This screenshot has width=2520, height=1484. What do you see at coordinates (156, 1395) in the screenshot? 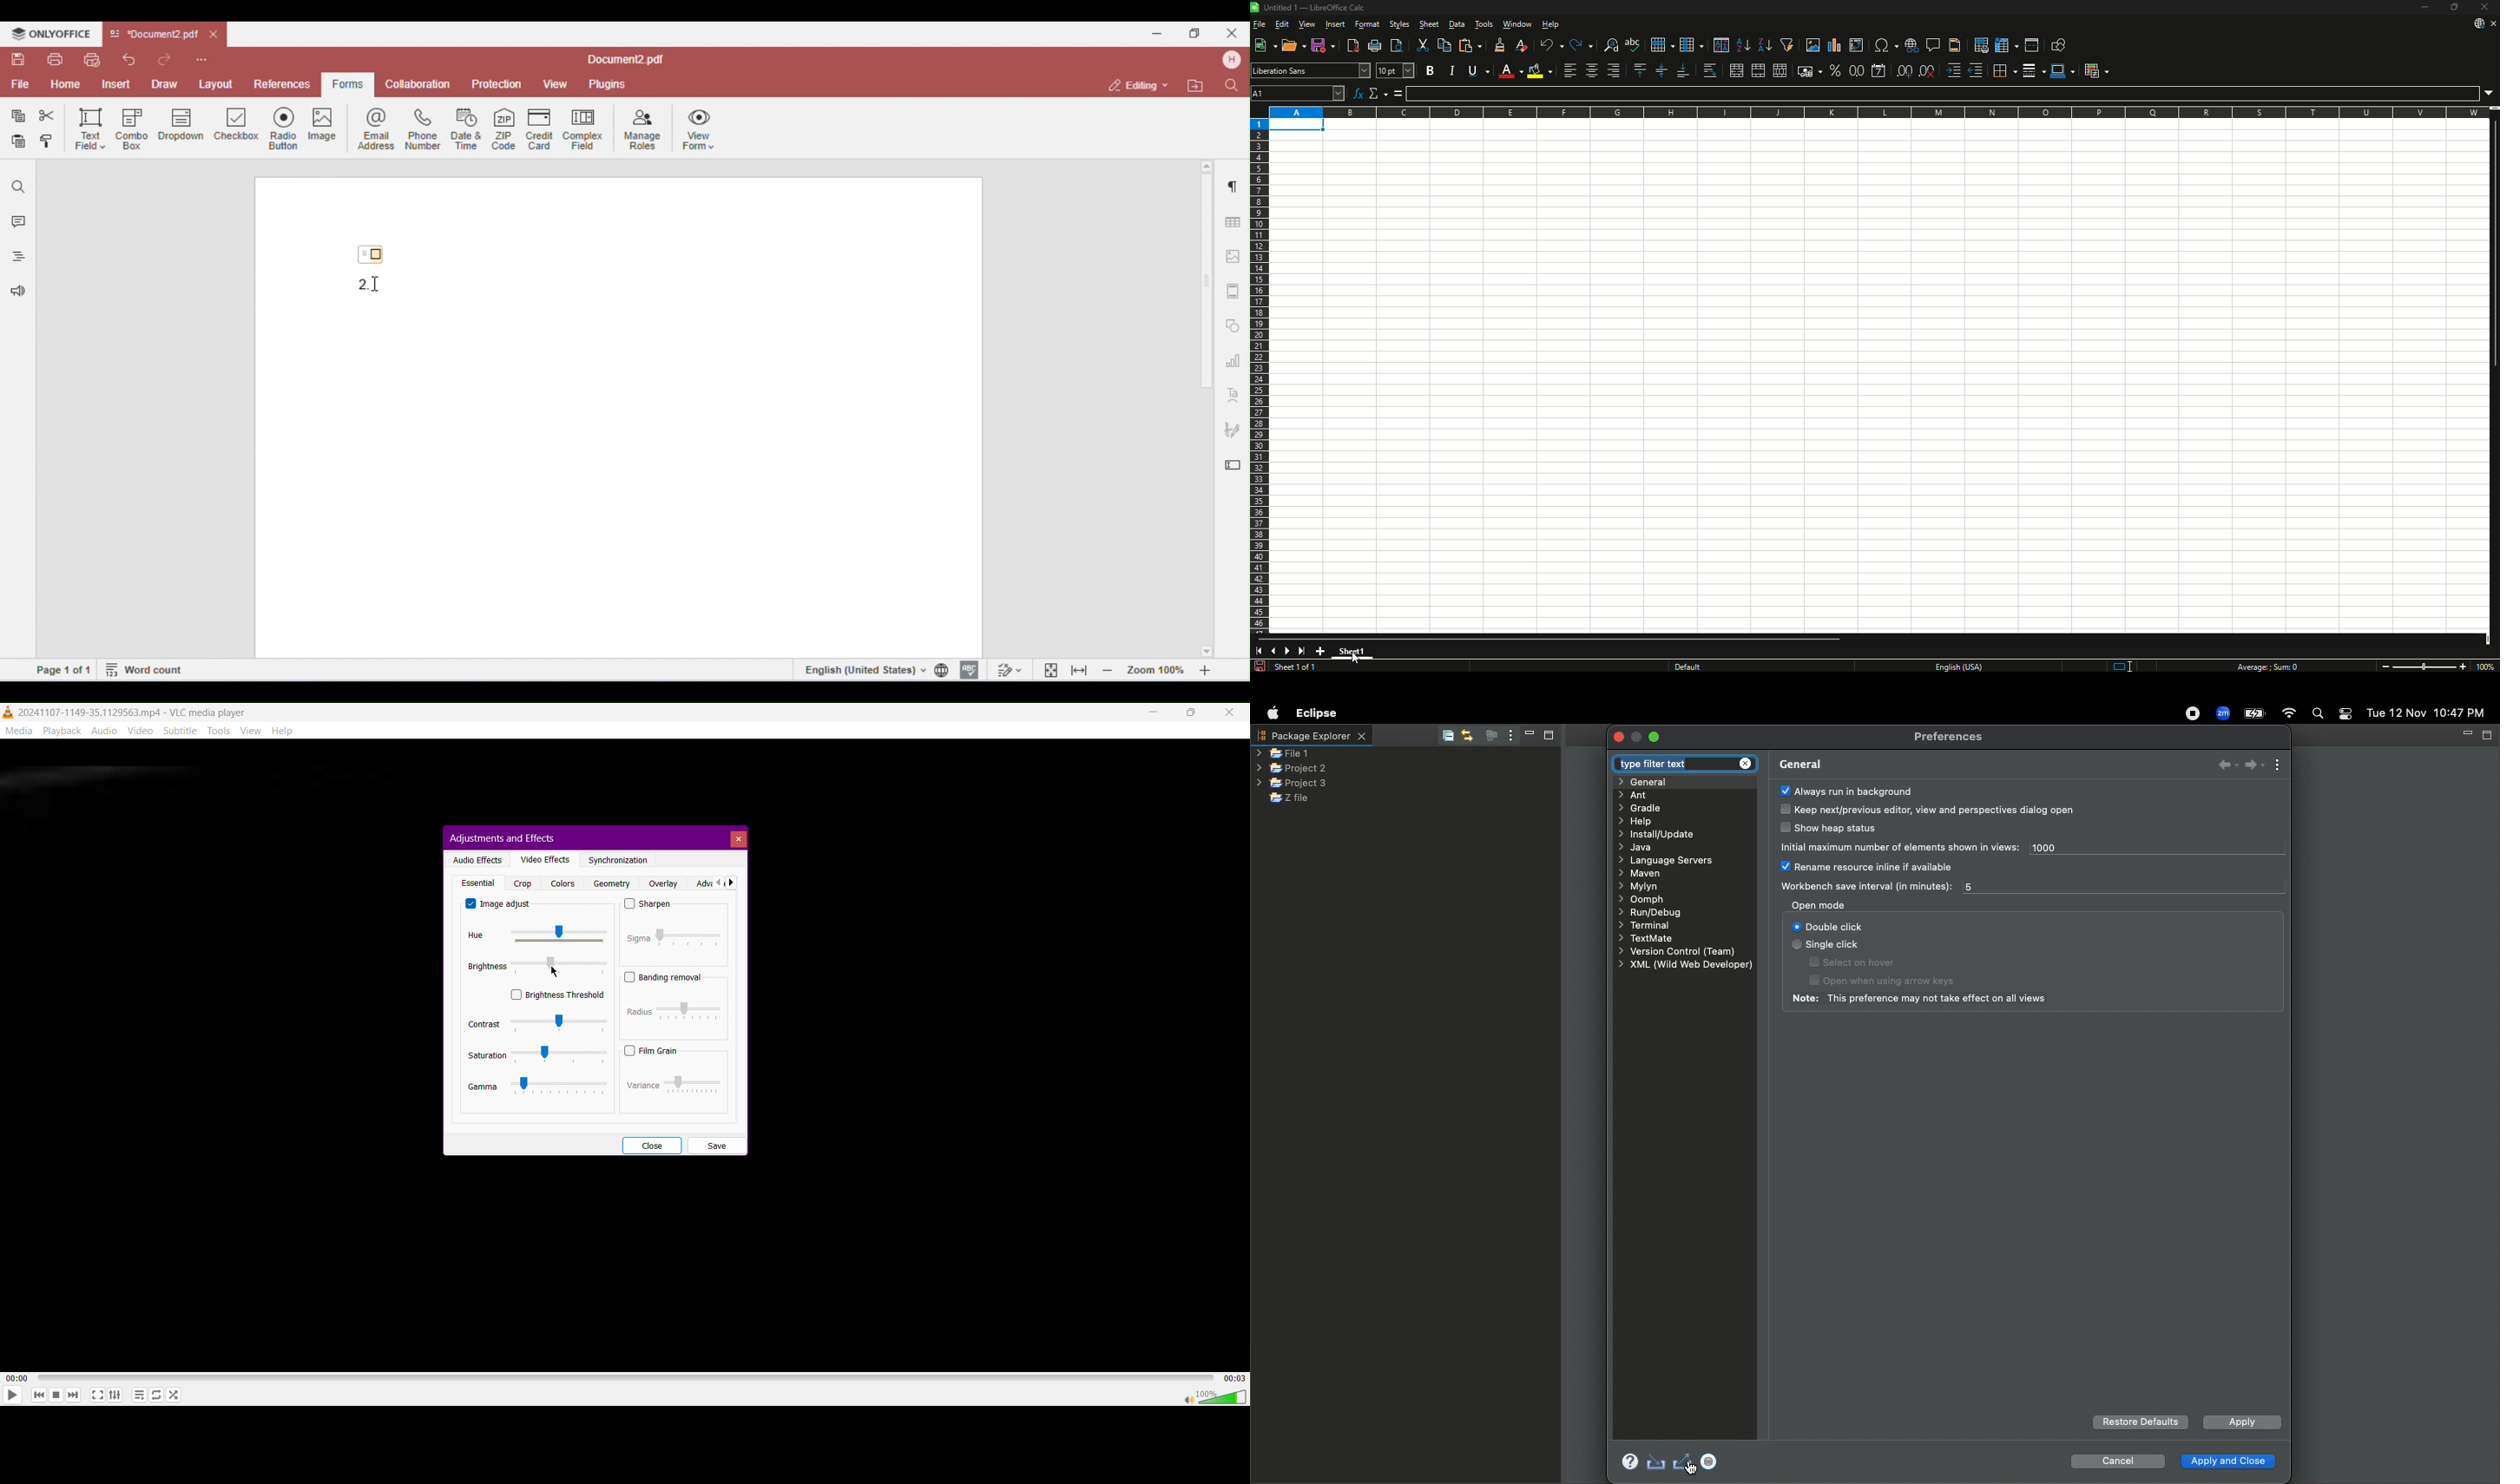
I see `Toggle Loop` at bounding box center [156, 1395].